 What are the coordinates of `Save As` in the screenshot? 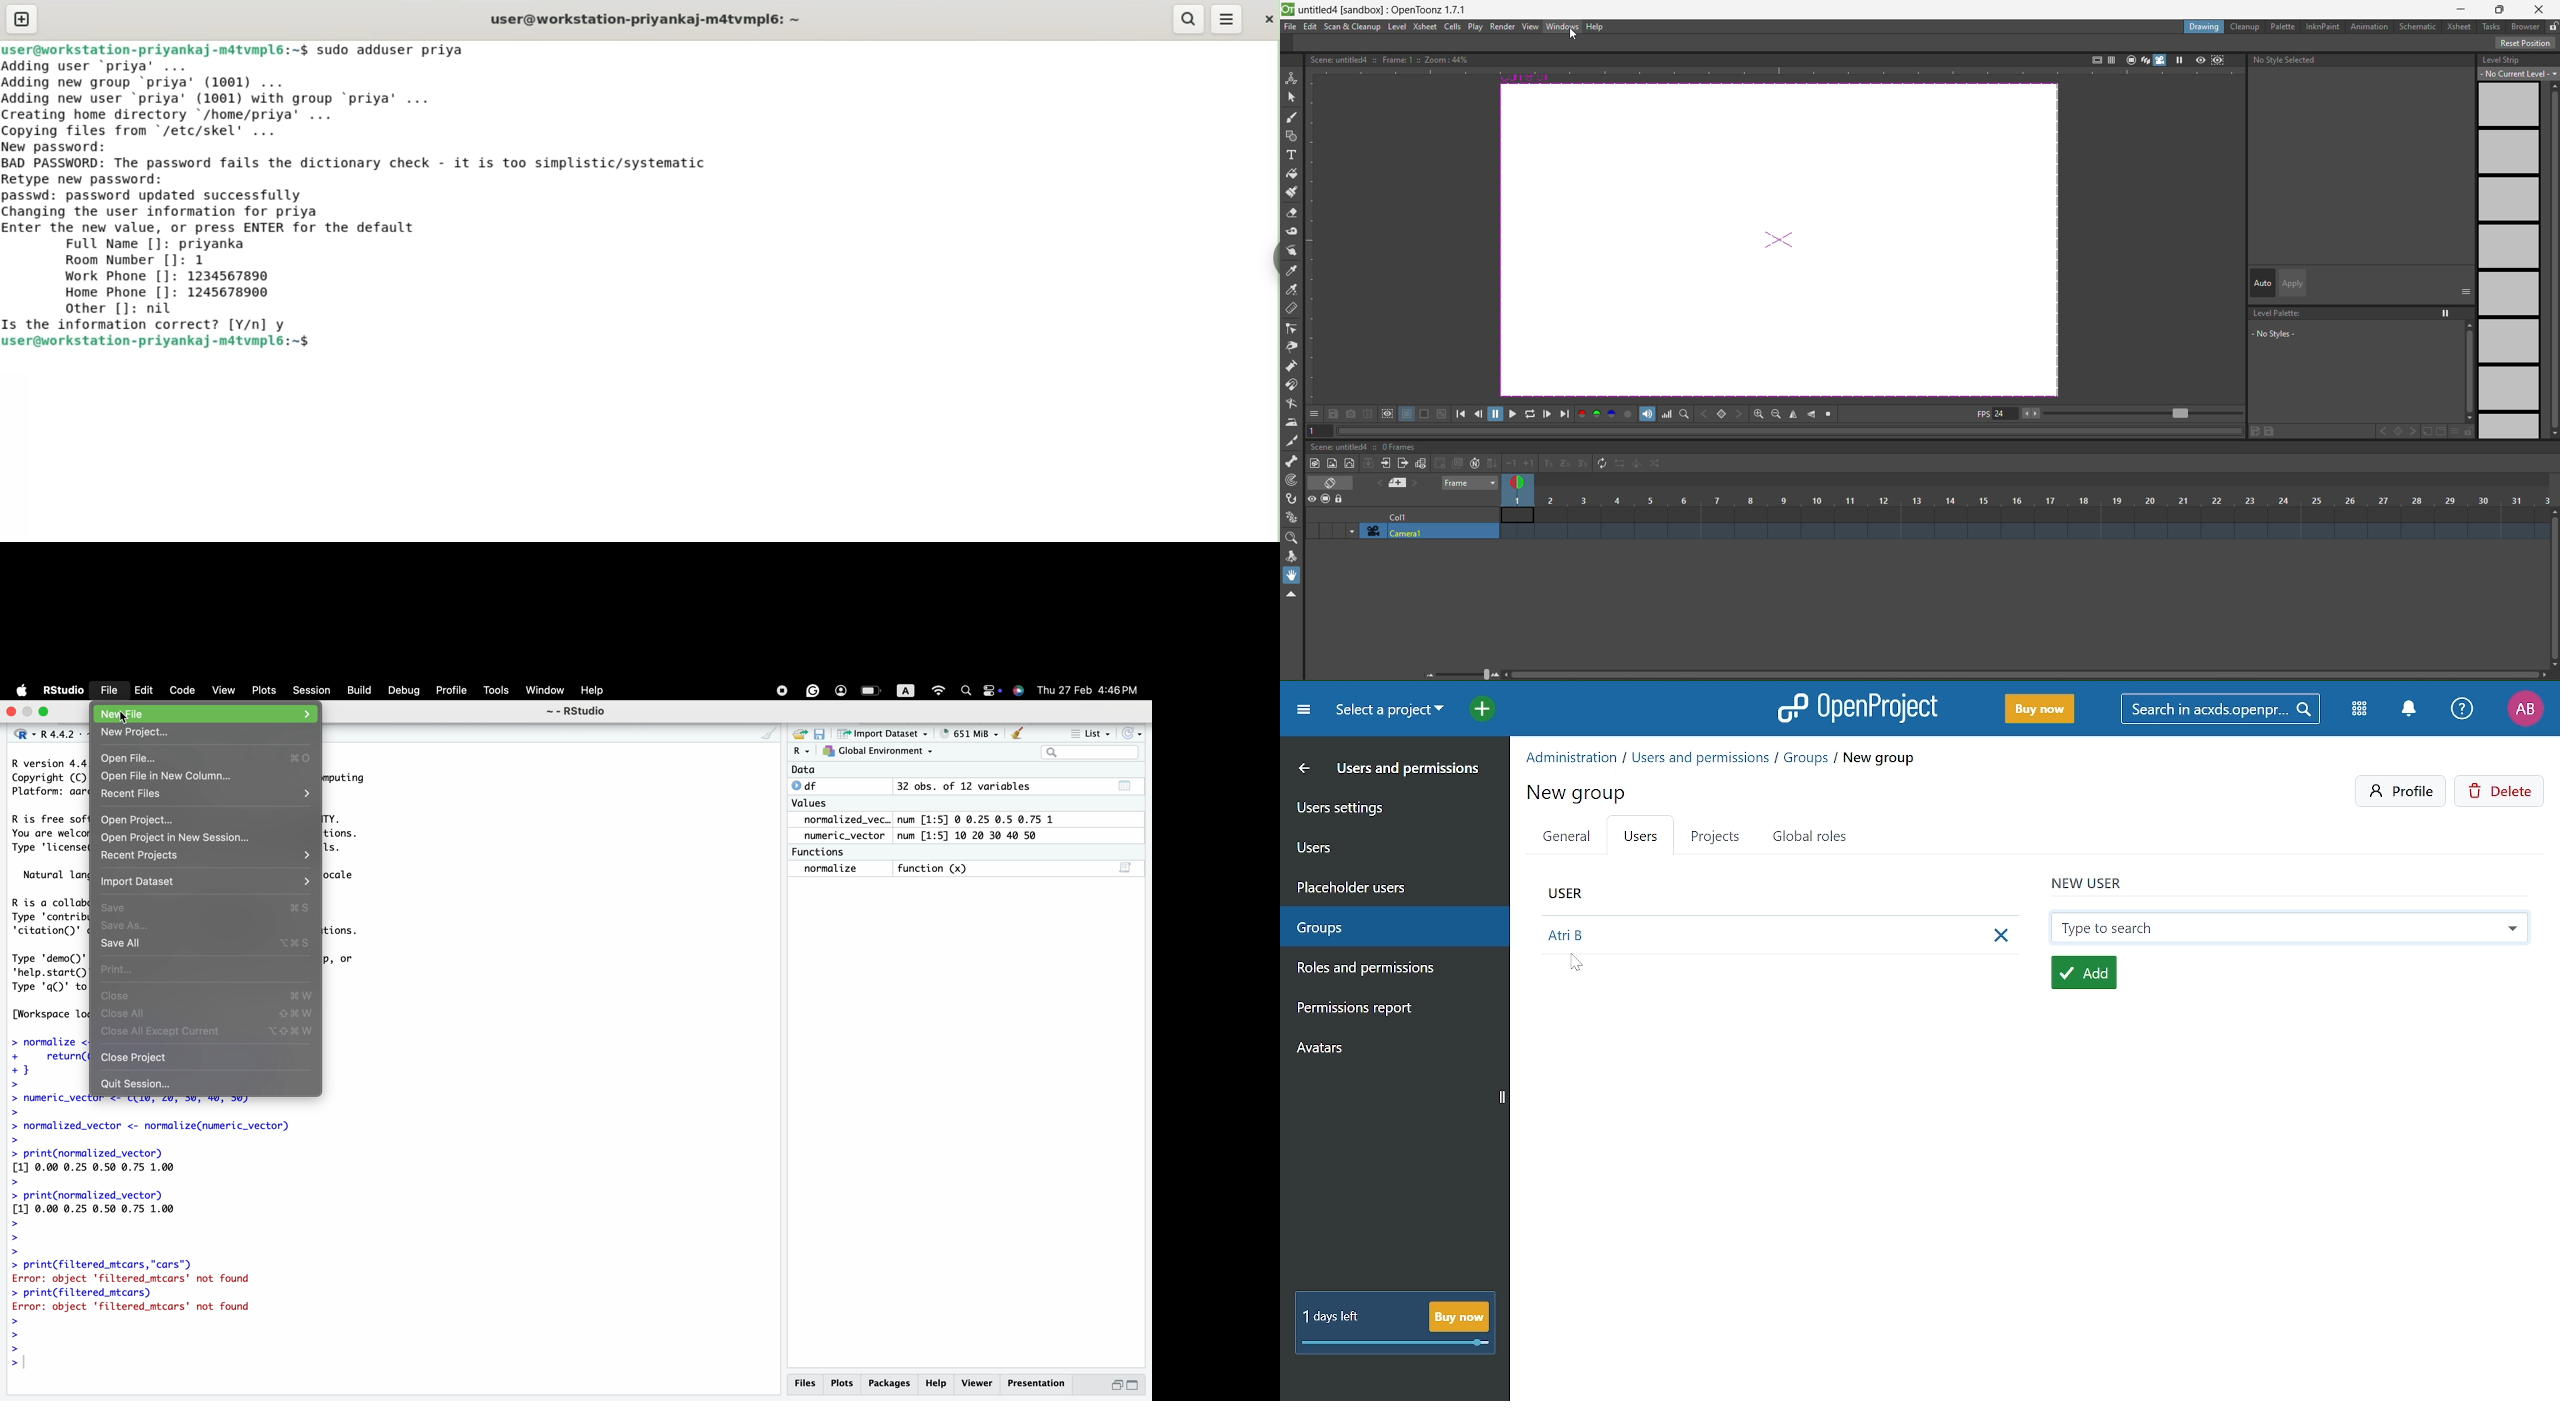 It's located at (150, 927).